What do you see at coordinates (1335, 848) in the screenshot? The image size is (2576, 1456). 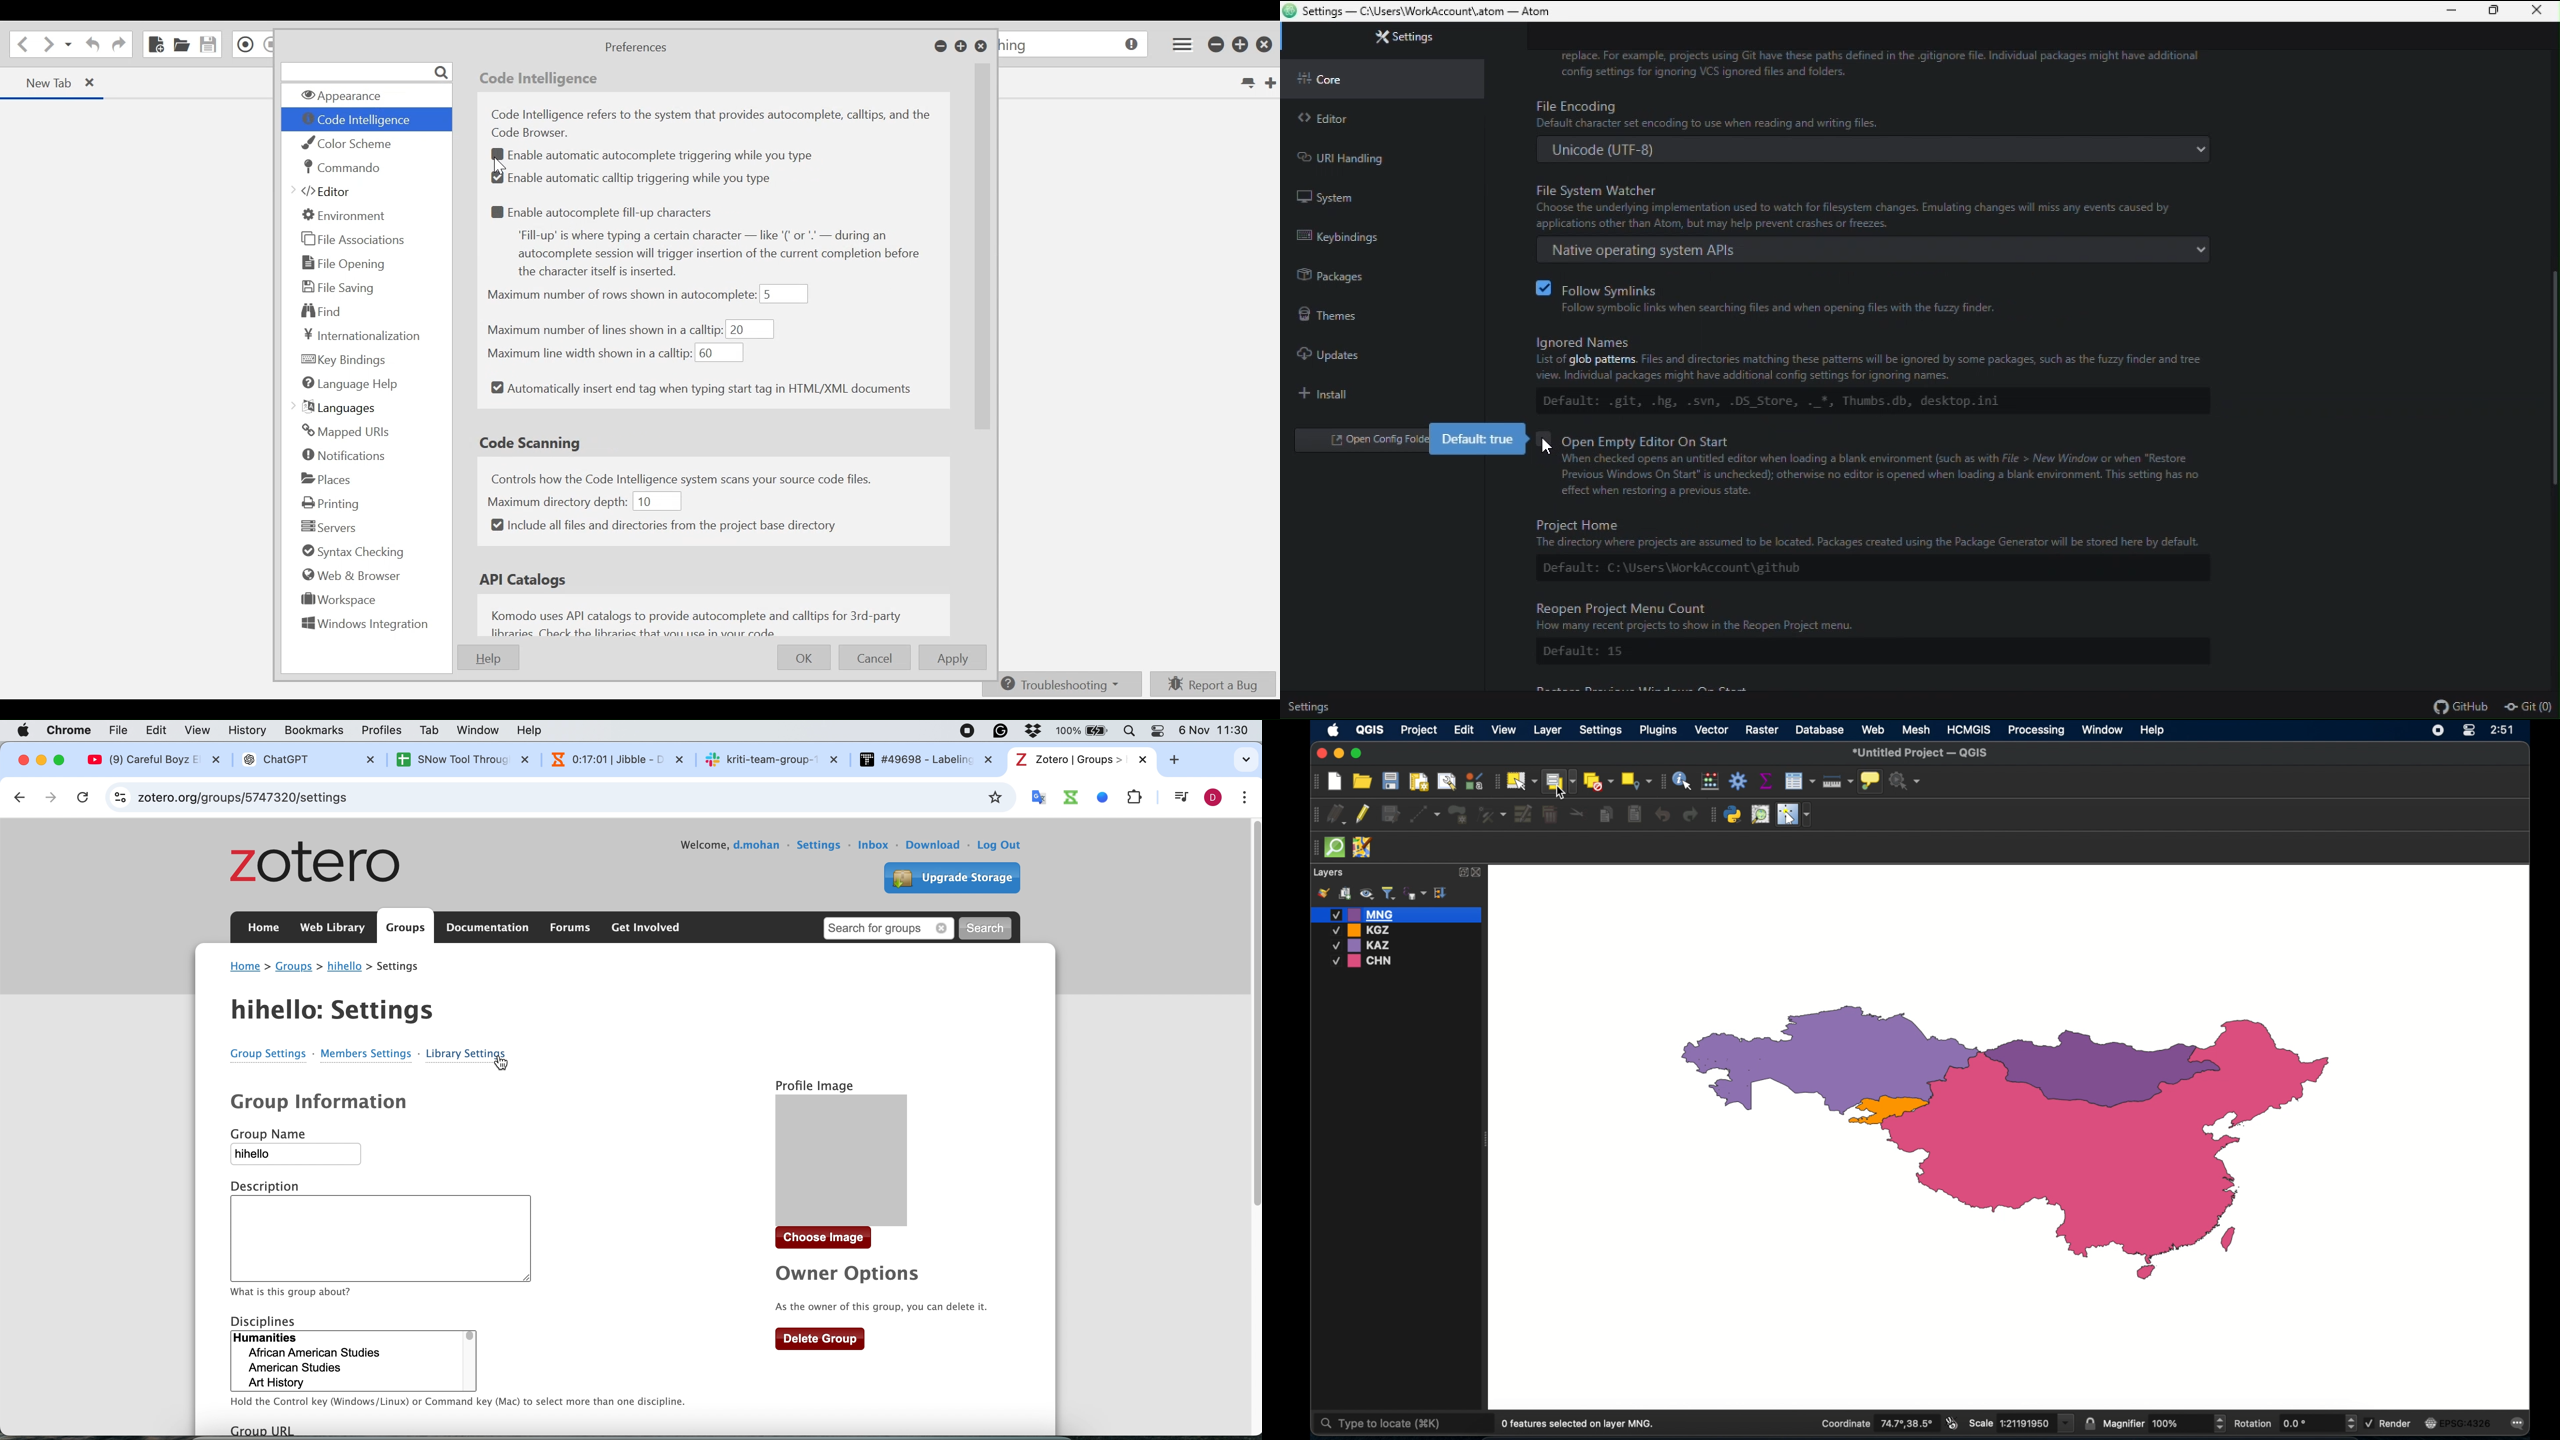 I see `quick osm` at bounding box center [1335, 848].